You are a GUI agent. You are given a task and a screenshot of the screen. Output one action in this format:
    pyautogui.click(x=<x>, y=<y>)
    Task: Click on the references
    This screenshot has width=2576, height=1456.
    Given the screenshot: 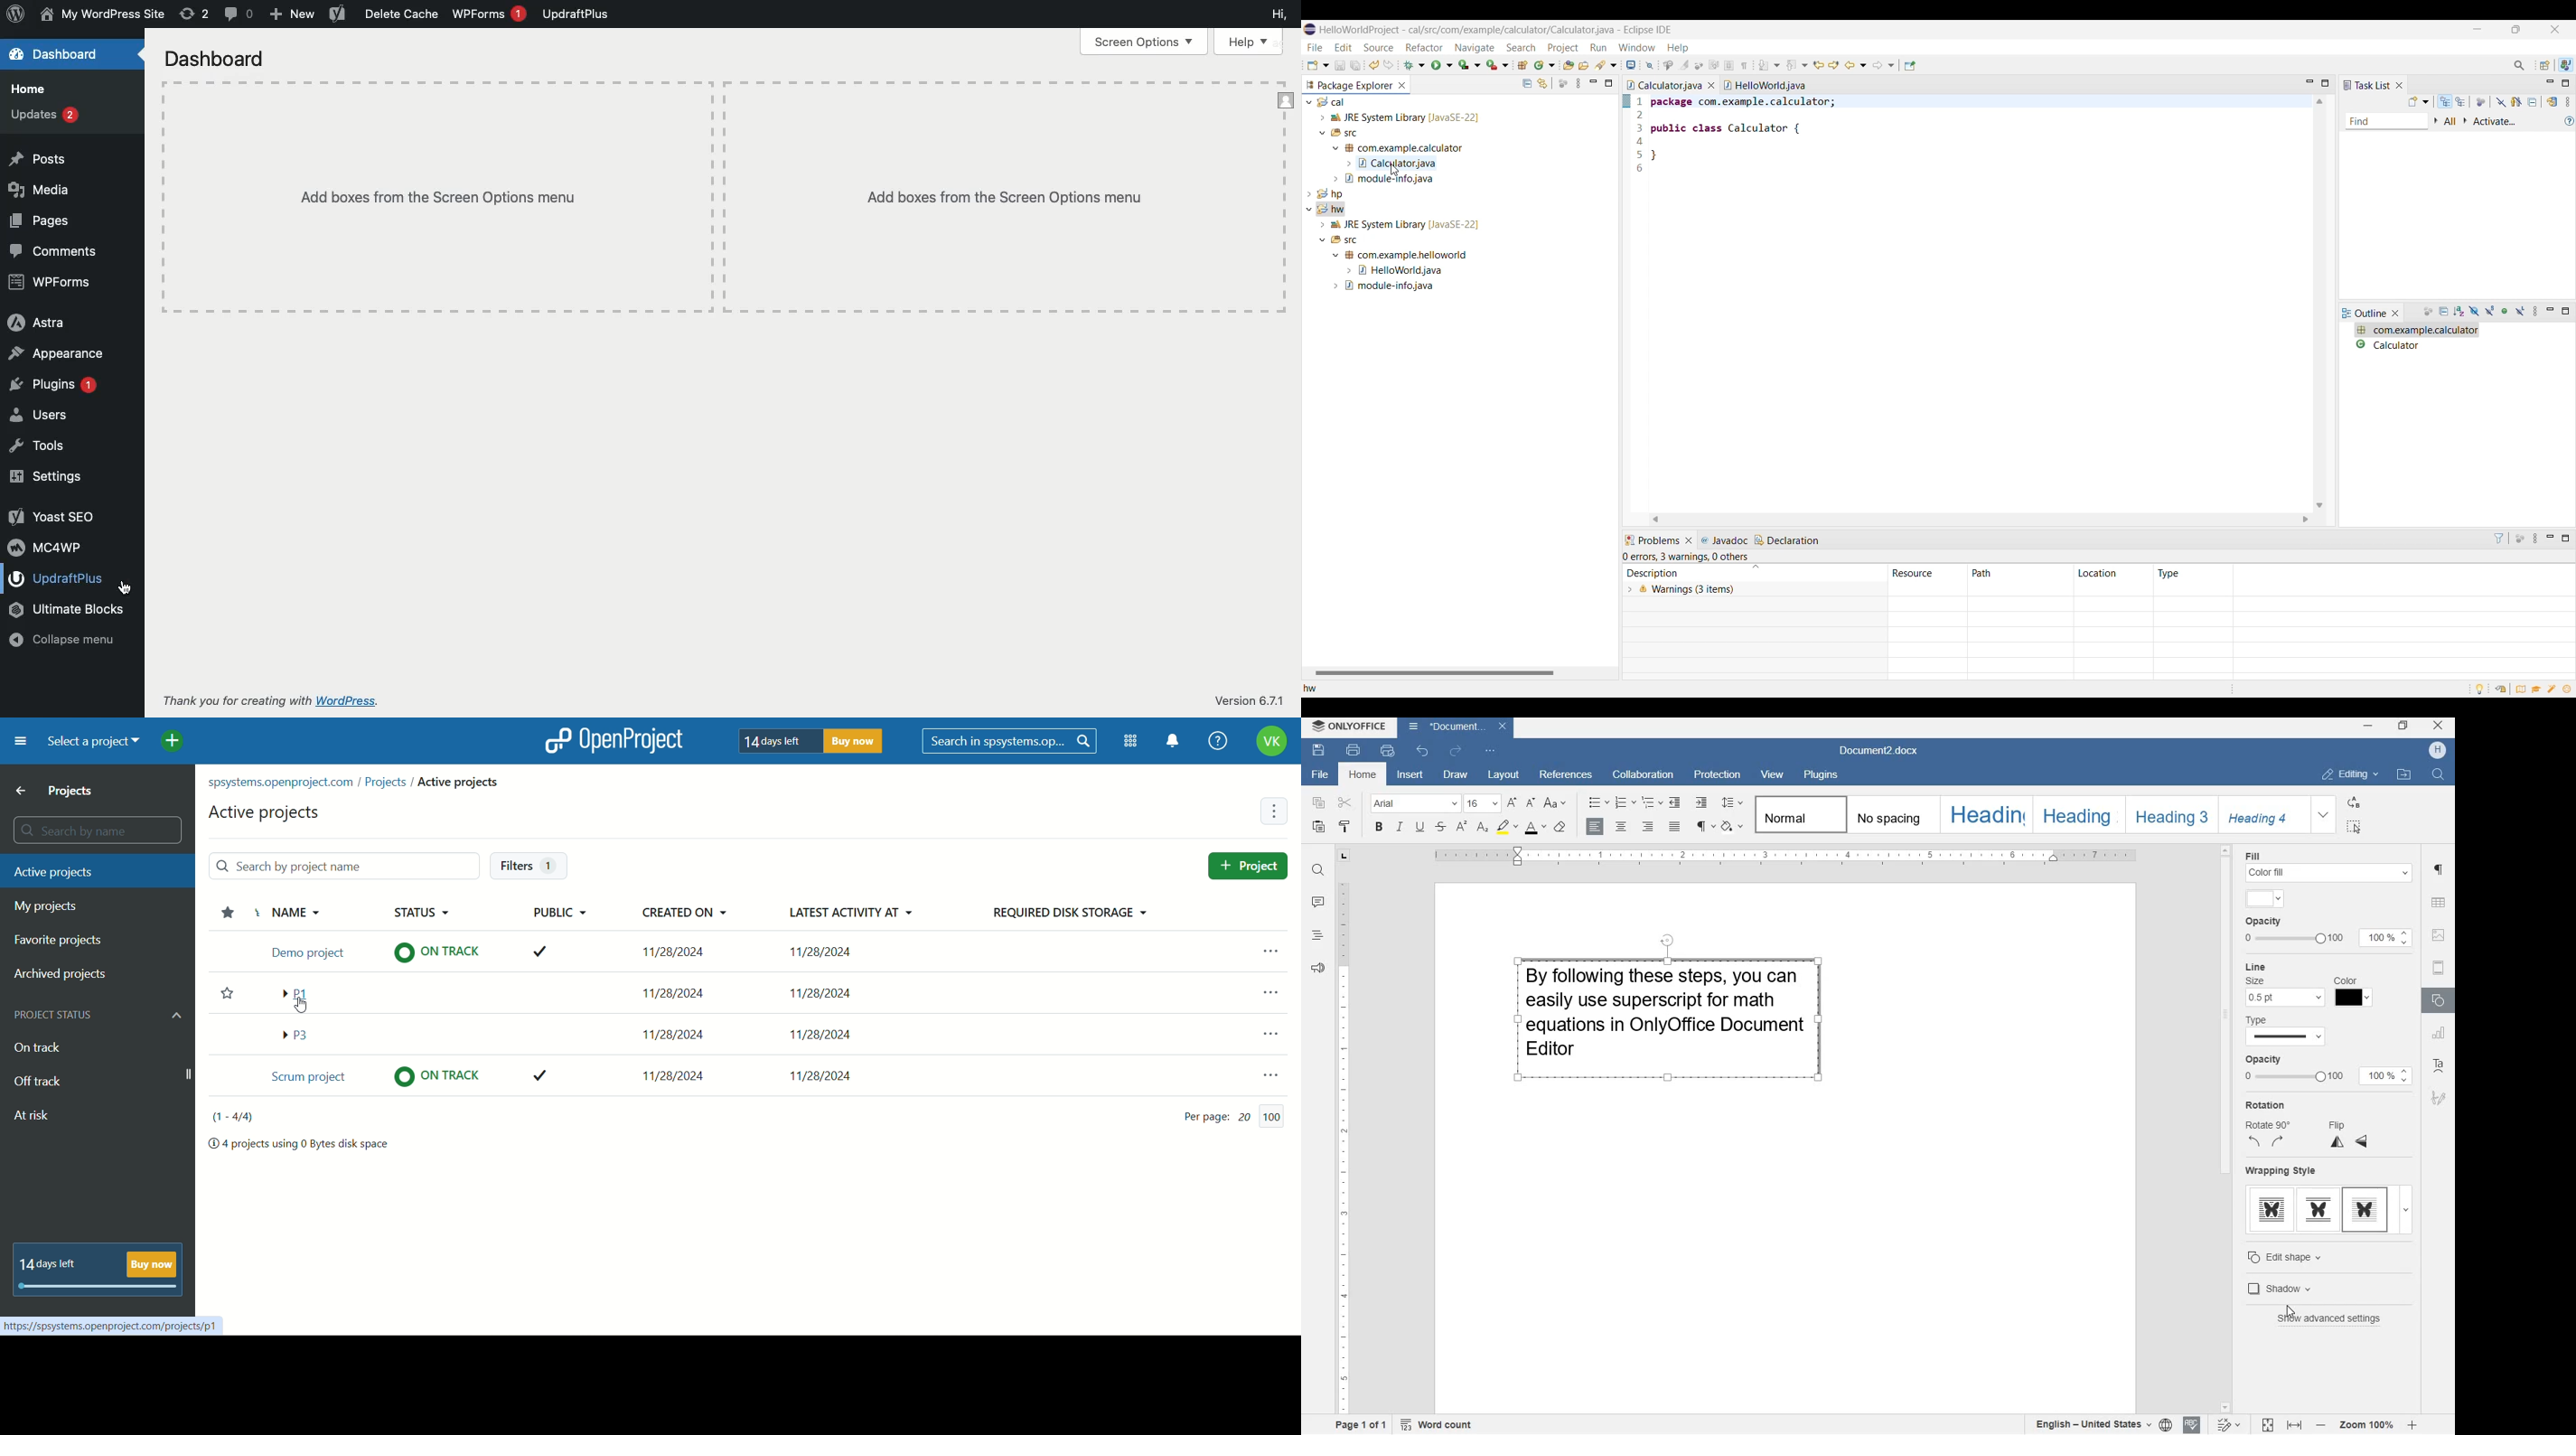 What is the action you would take?
    pyautogui.click(x=1566, y=777)
    